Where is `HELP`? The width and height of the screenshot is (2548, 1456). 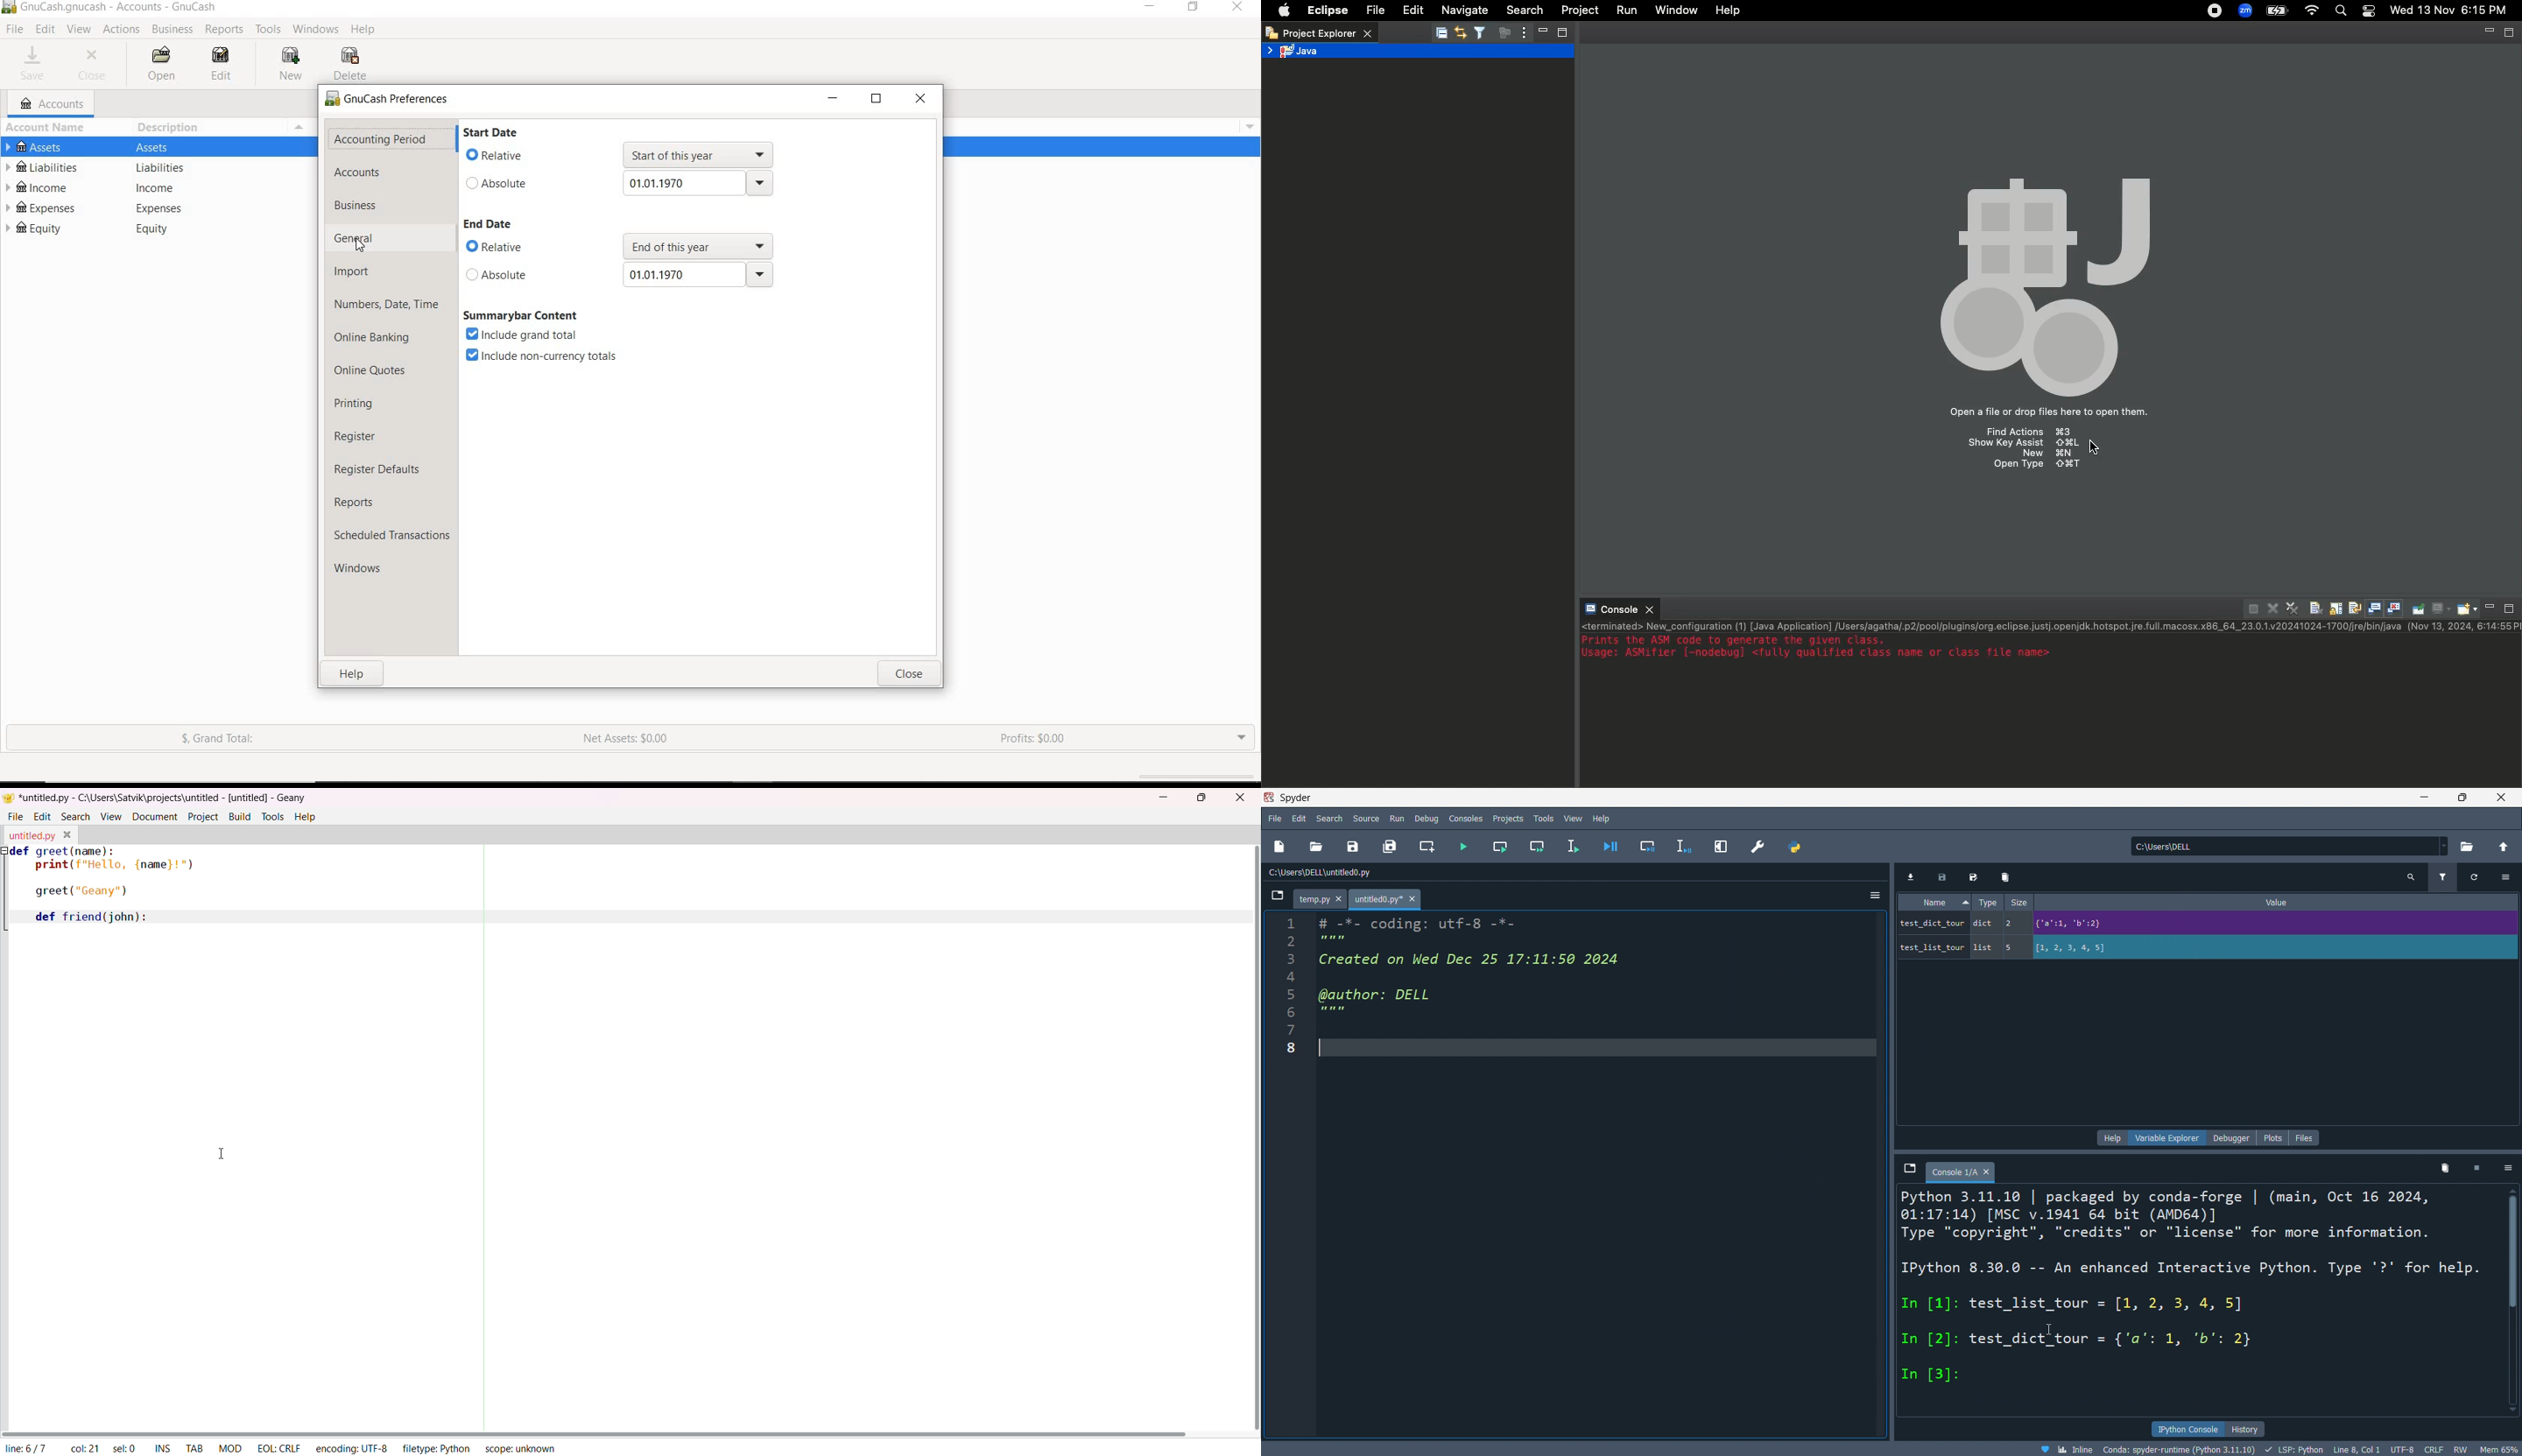
HELP is located at coordinates (364, 31).